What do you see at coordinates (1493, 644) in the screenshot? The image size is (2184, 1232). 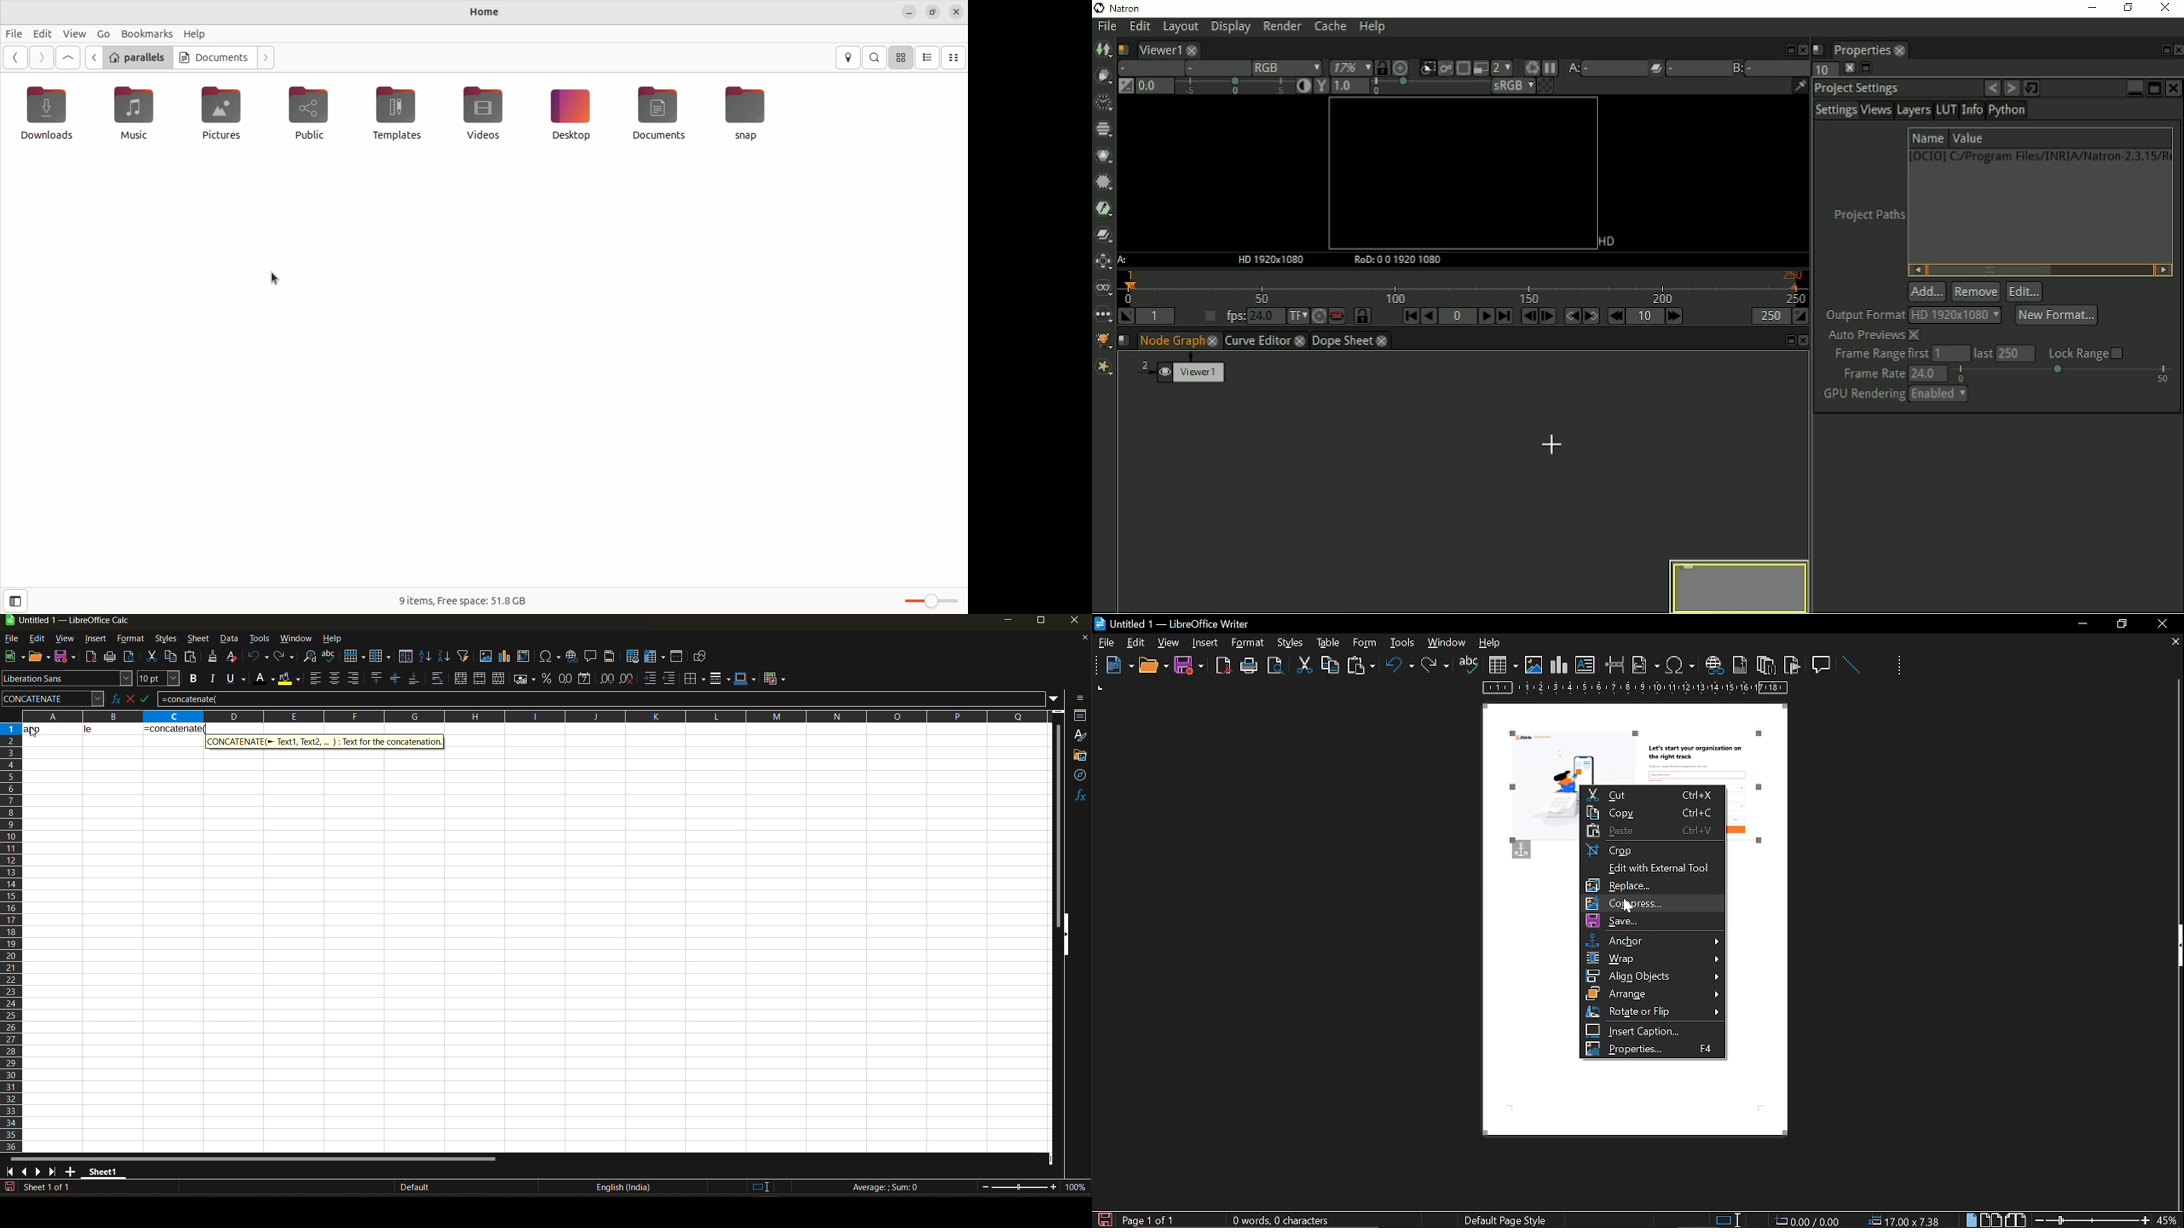 I see `help` at bounding box center [1493, 644].